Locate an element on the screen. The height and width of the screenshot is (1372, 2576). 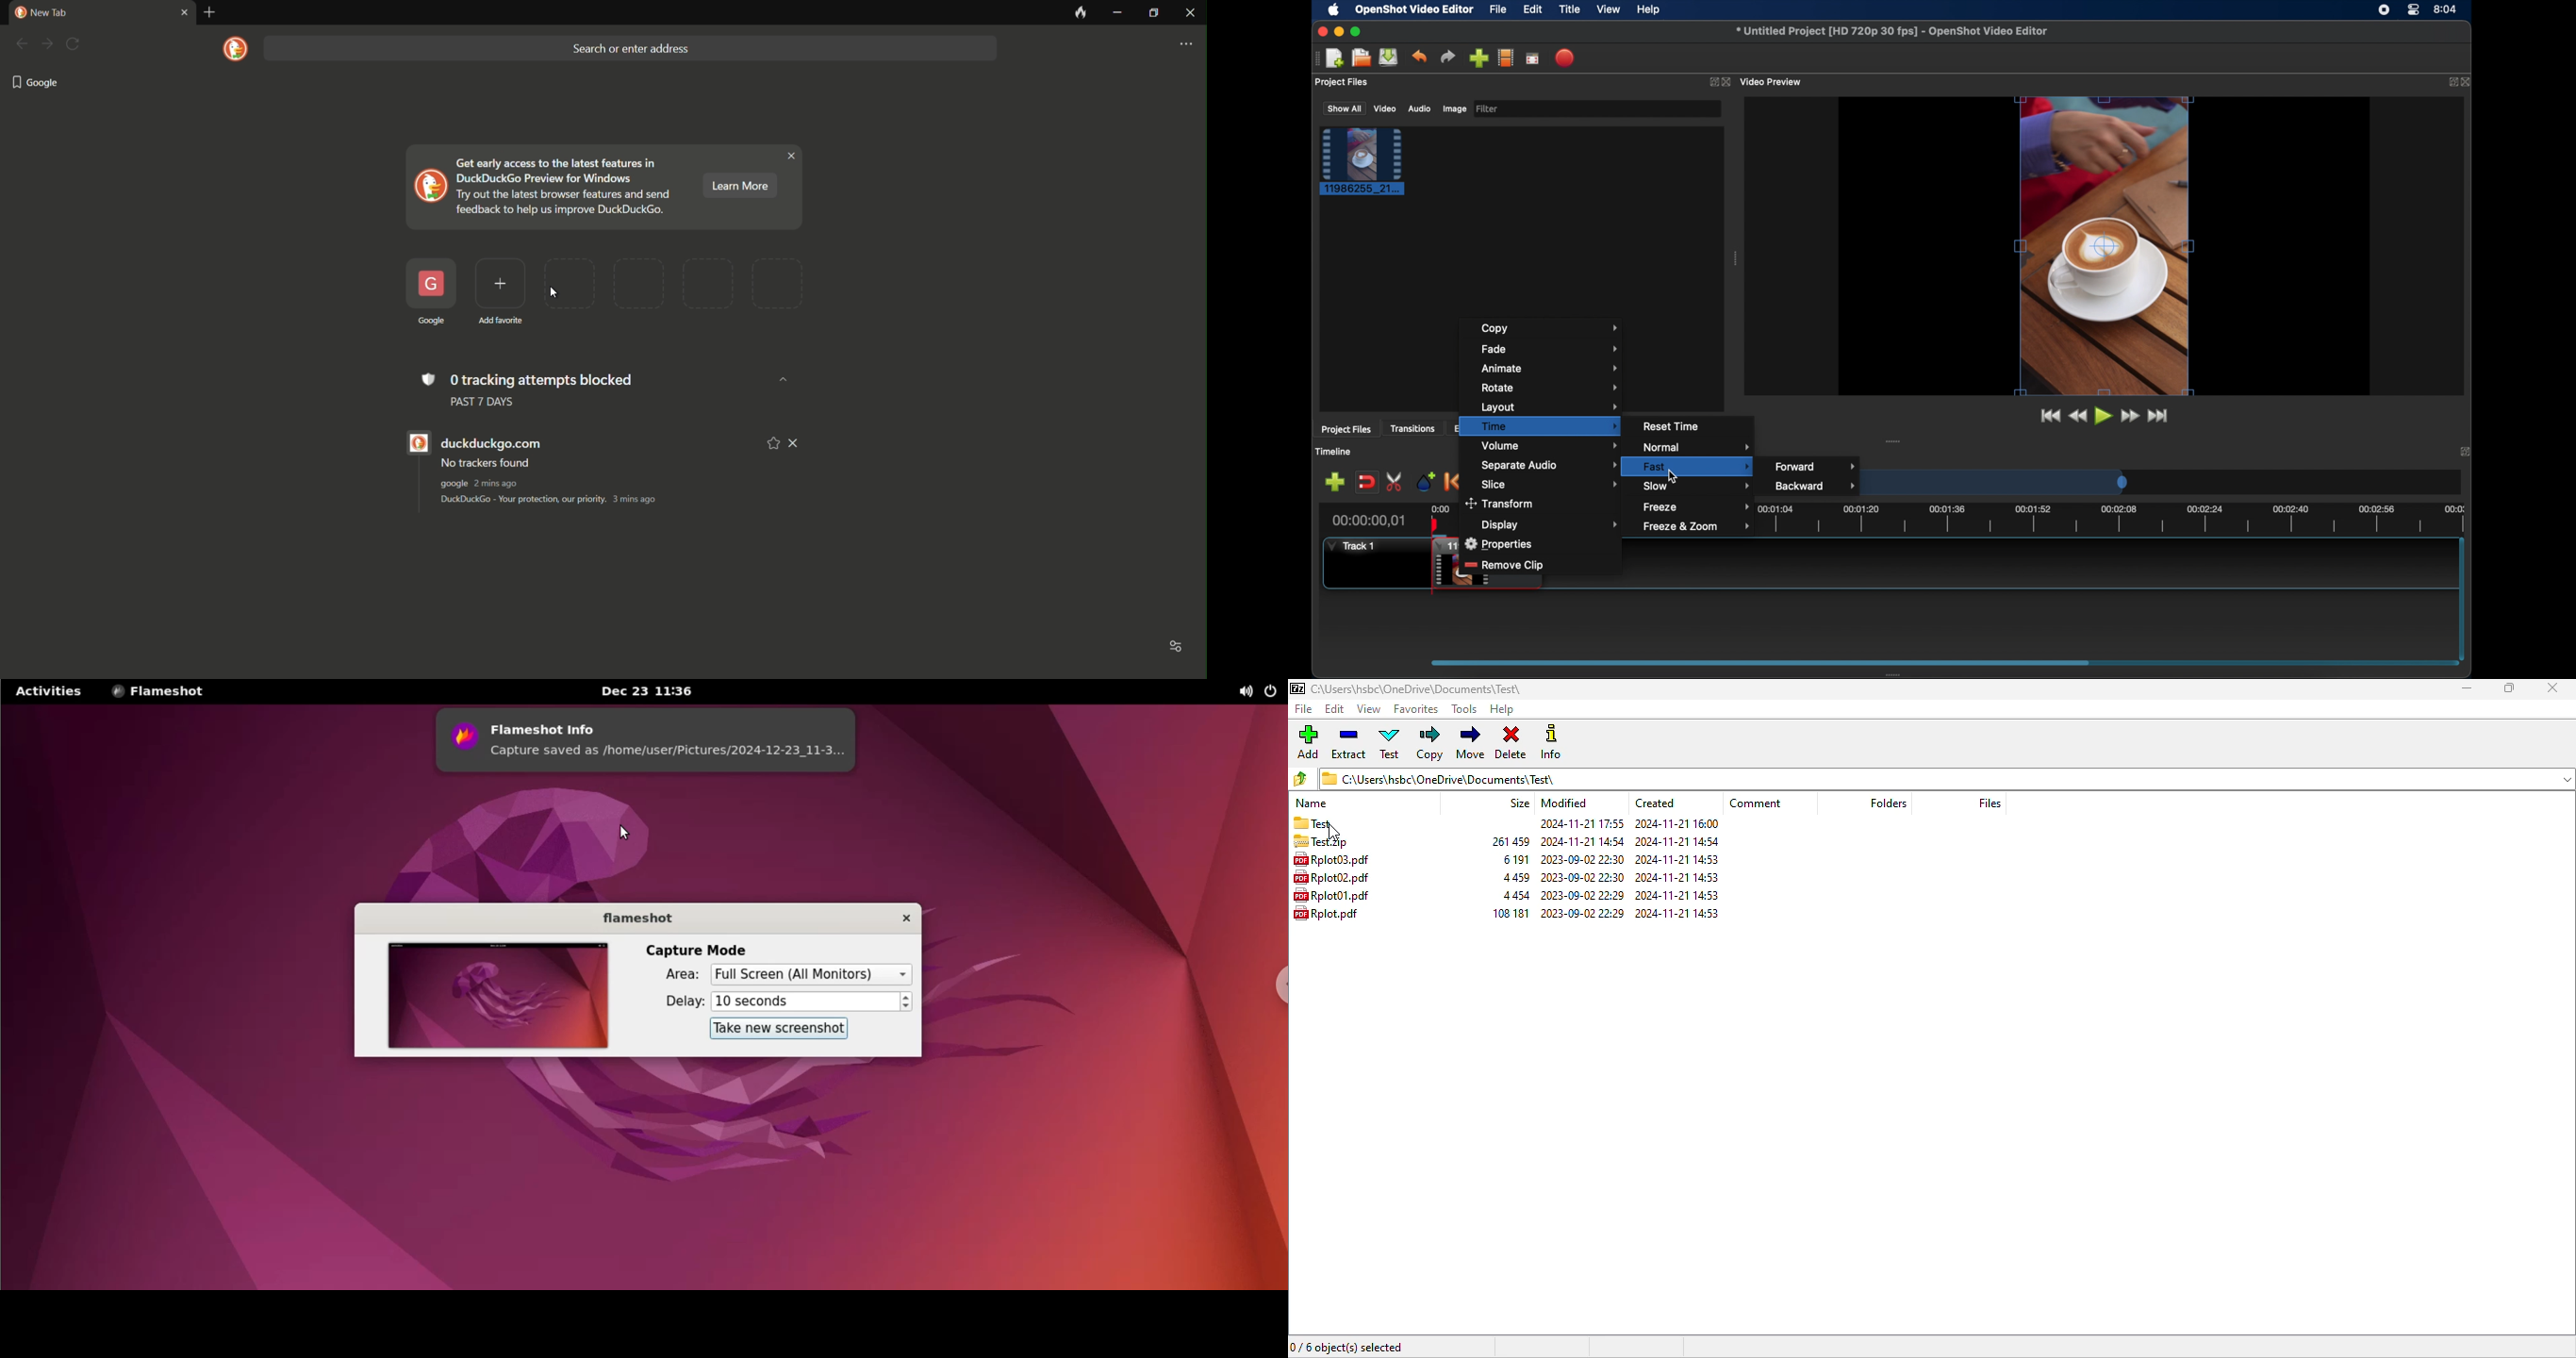
filter is located at coordinates (1488, 109).